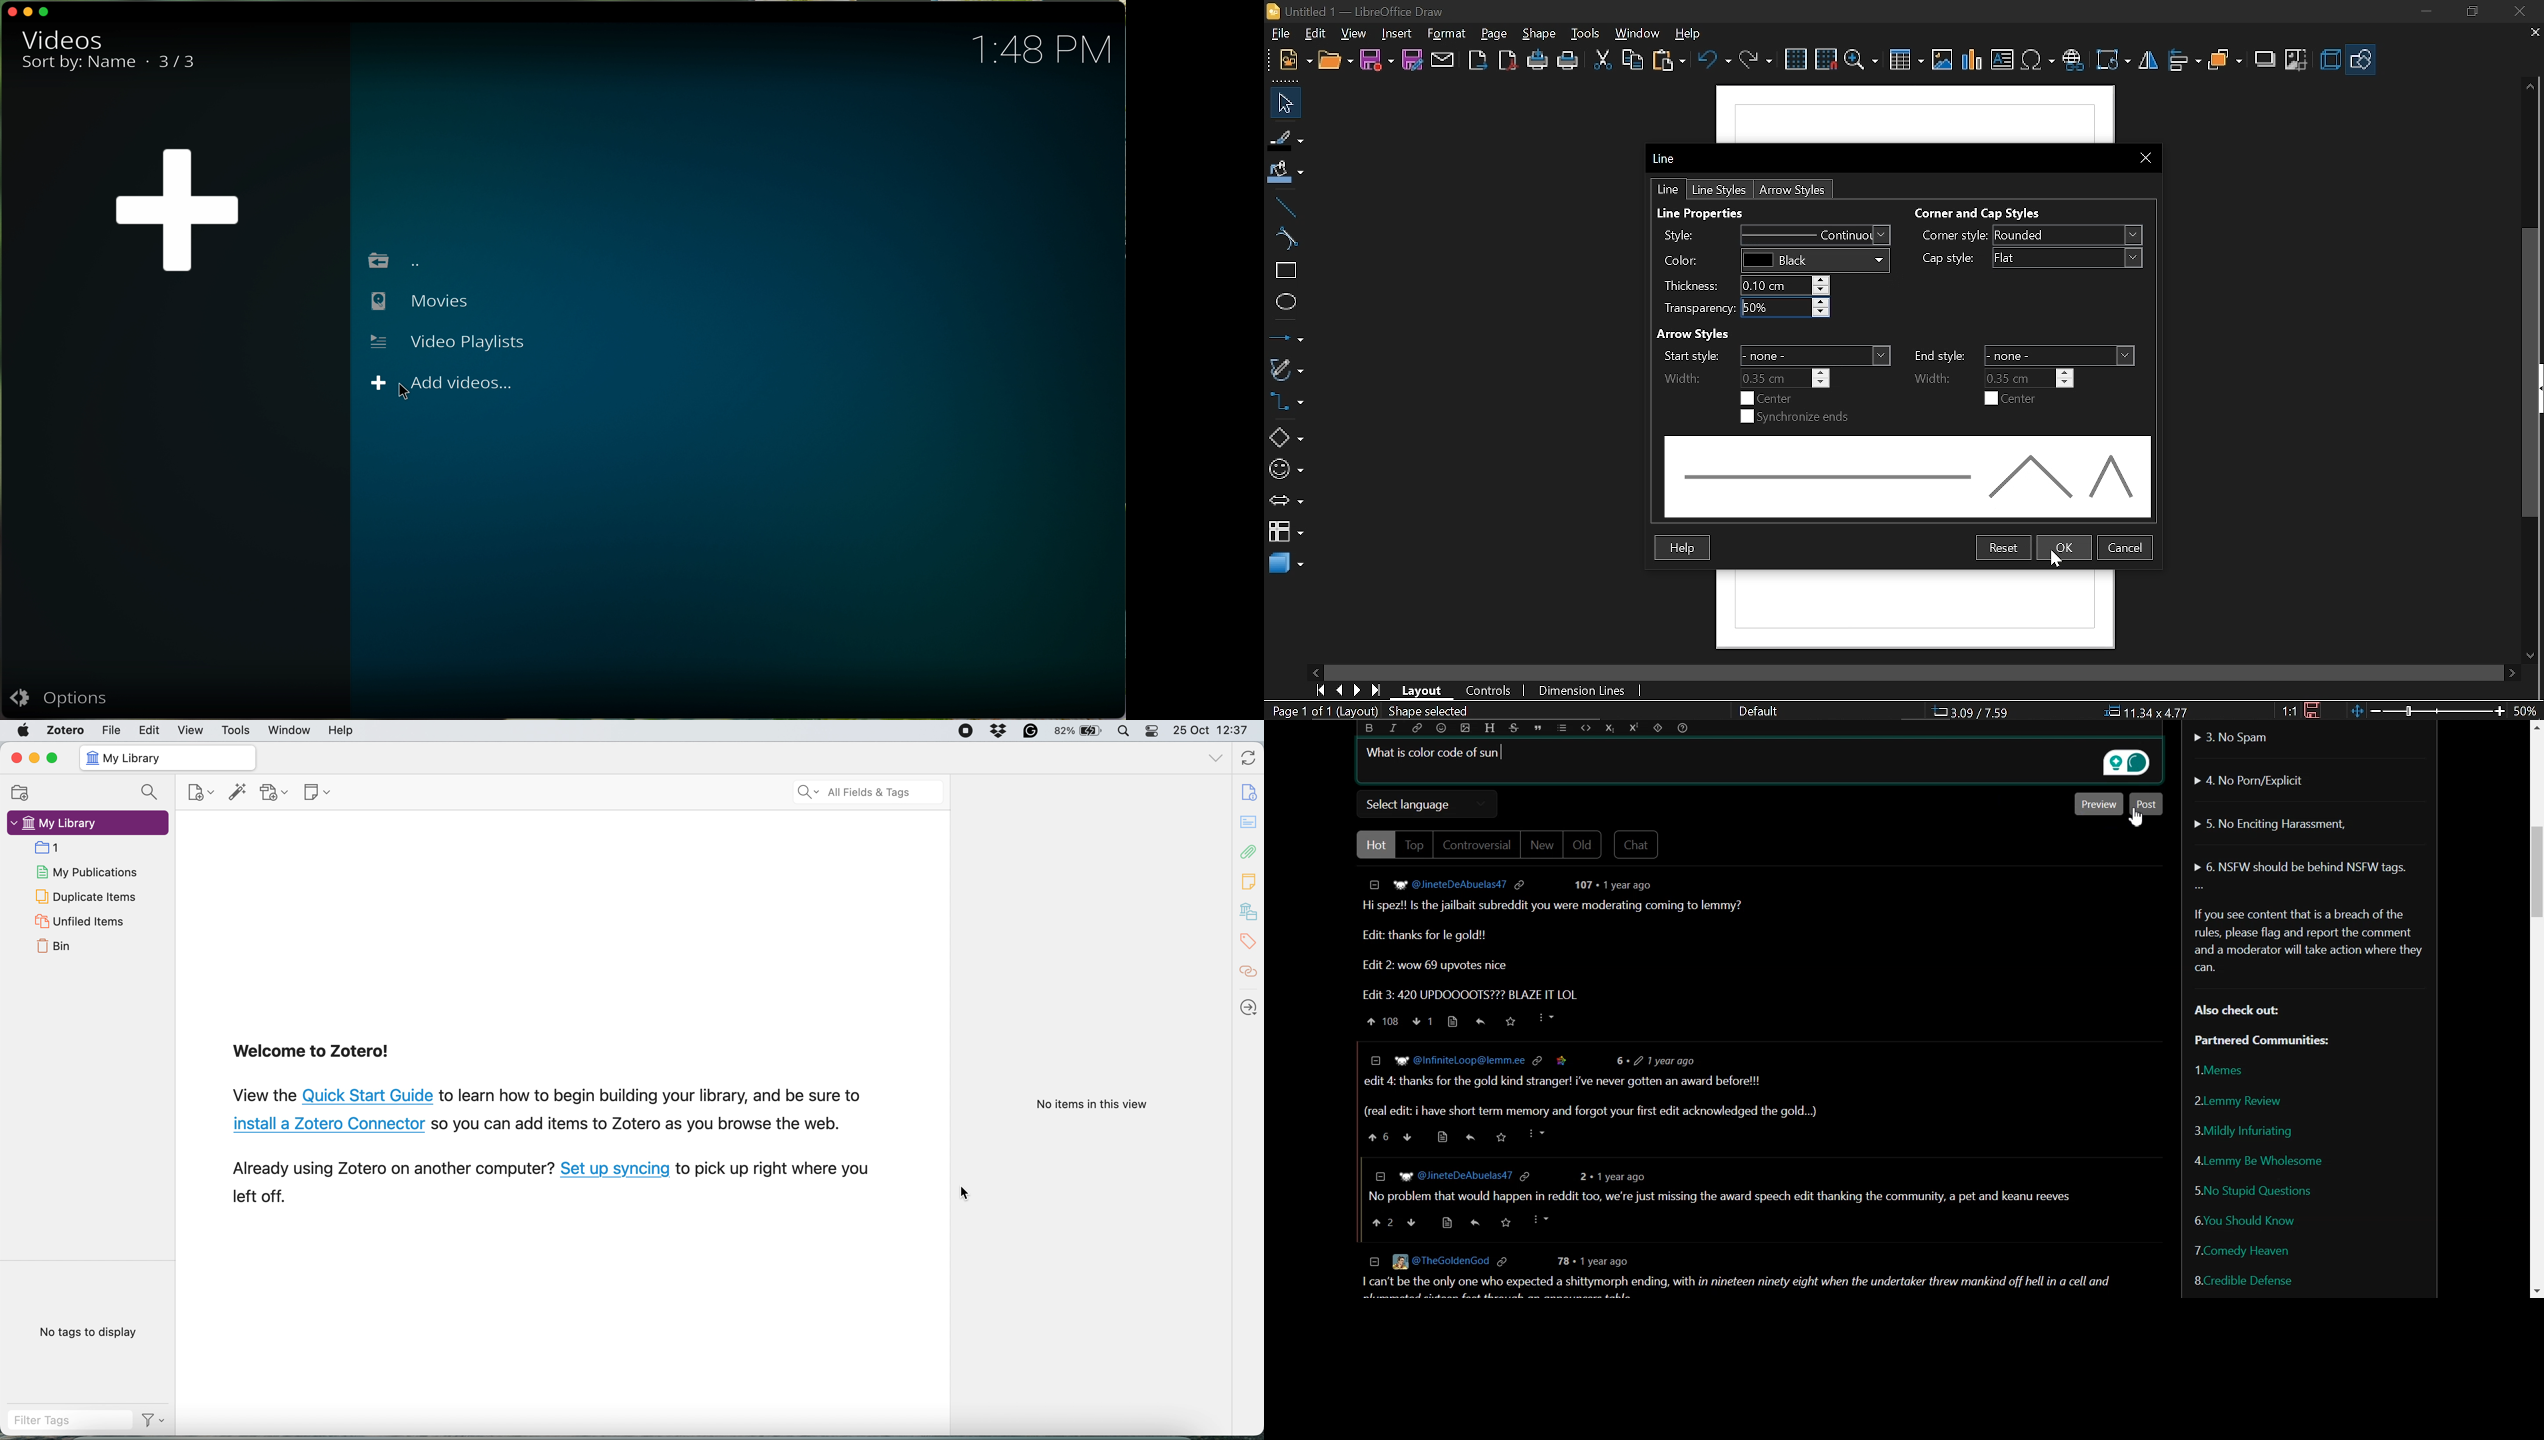 Image resolution: width=2548 pixels, height=1456 pixels. What do you see at coordinates (1317, 34) in the screenshot?
I see `edit` at bounding box center [1317, 34].